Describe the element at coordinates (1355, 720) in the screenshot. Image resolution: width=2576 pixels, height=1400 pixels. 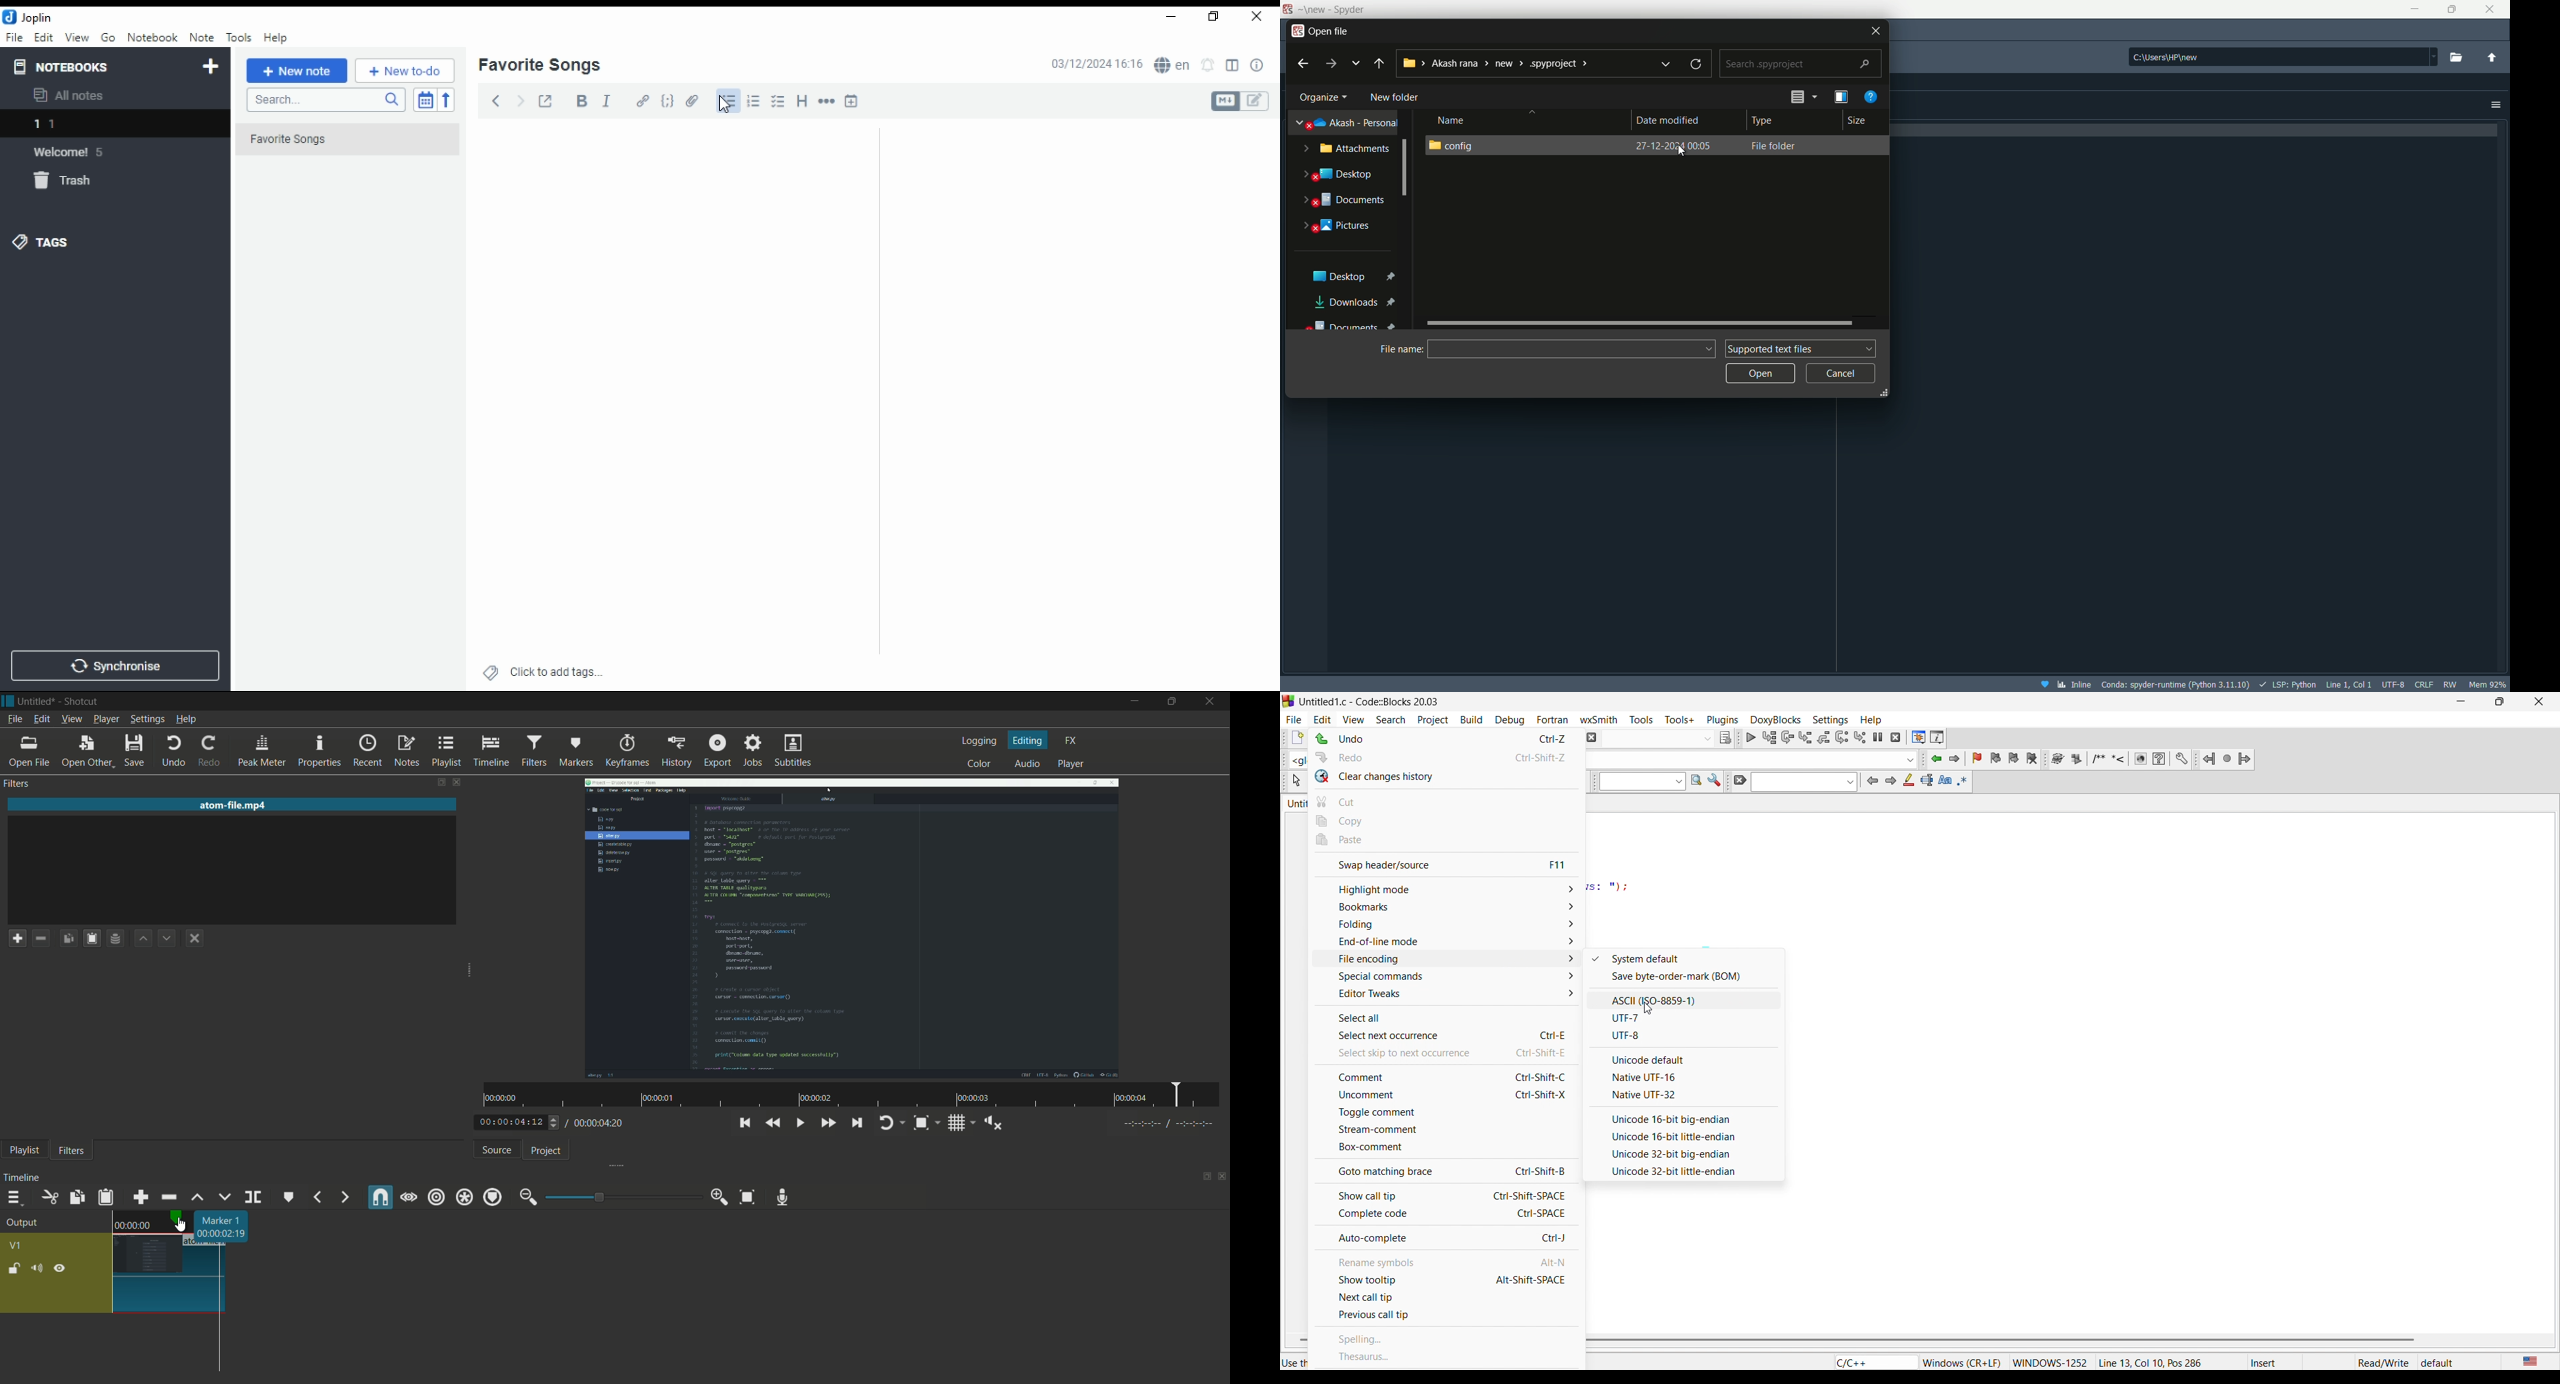
I see `view` at that location.